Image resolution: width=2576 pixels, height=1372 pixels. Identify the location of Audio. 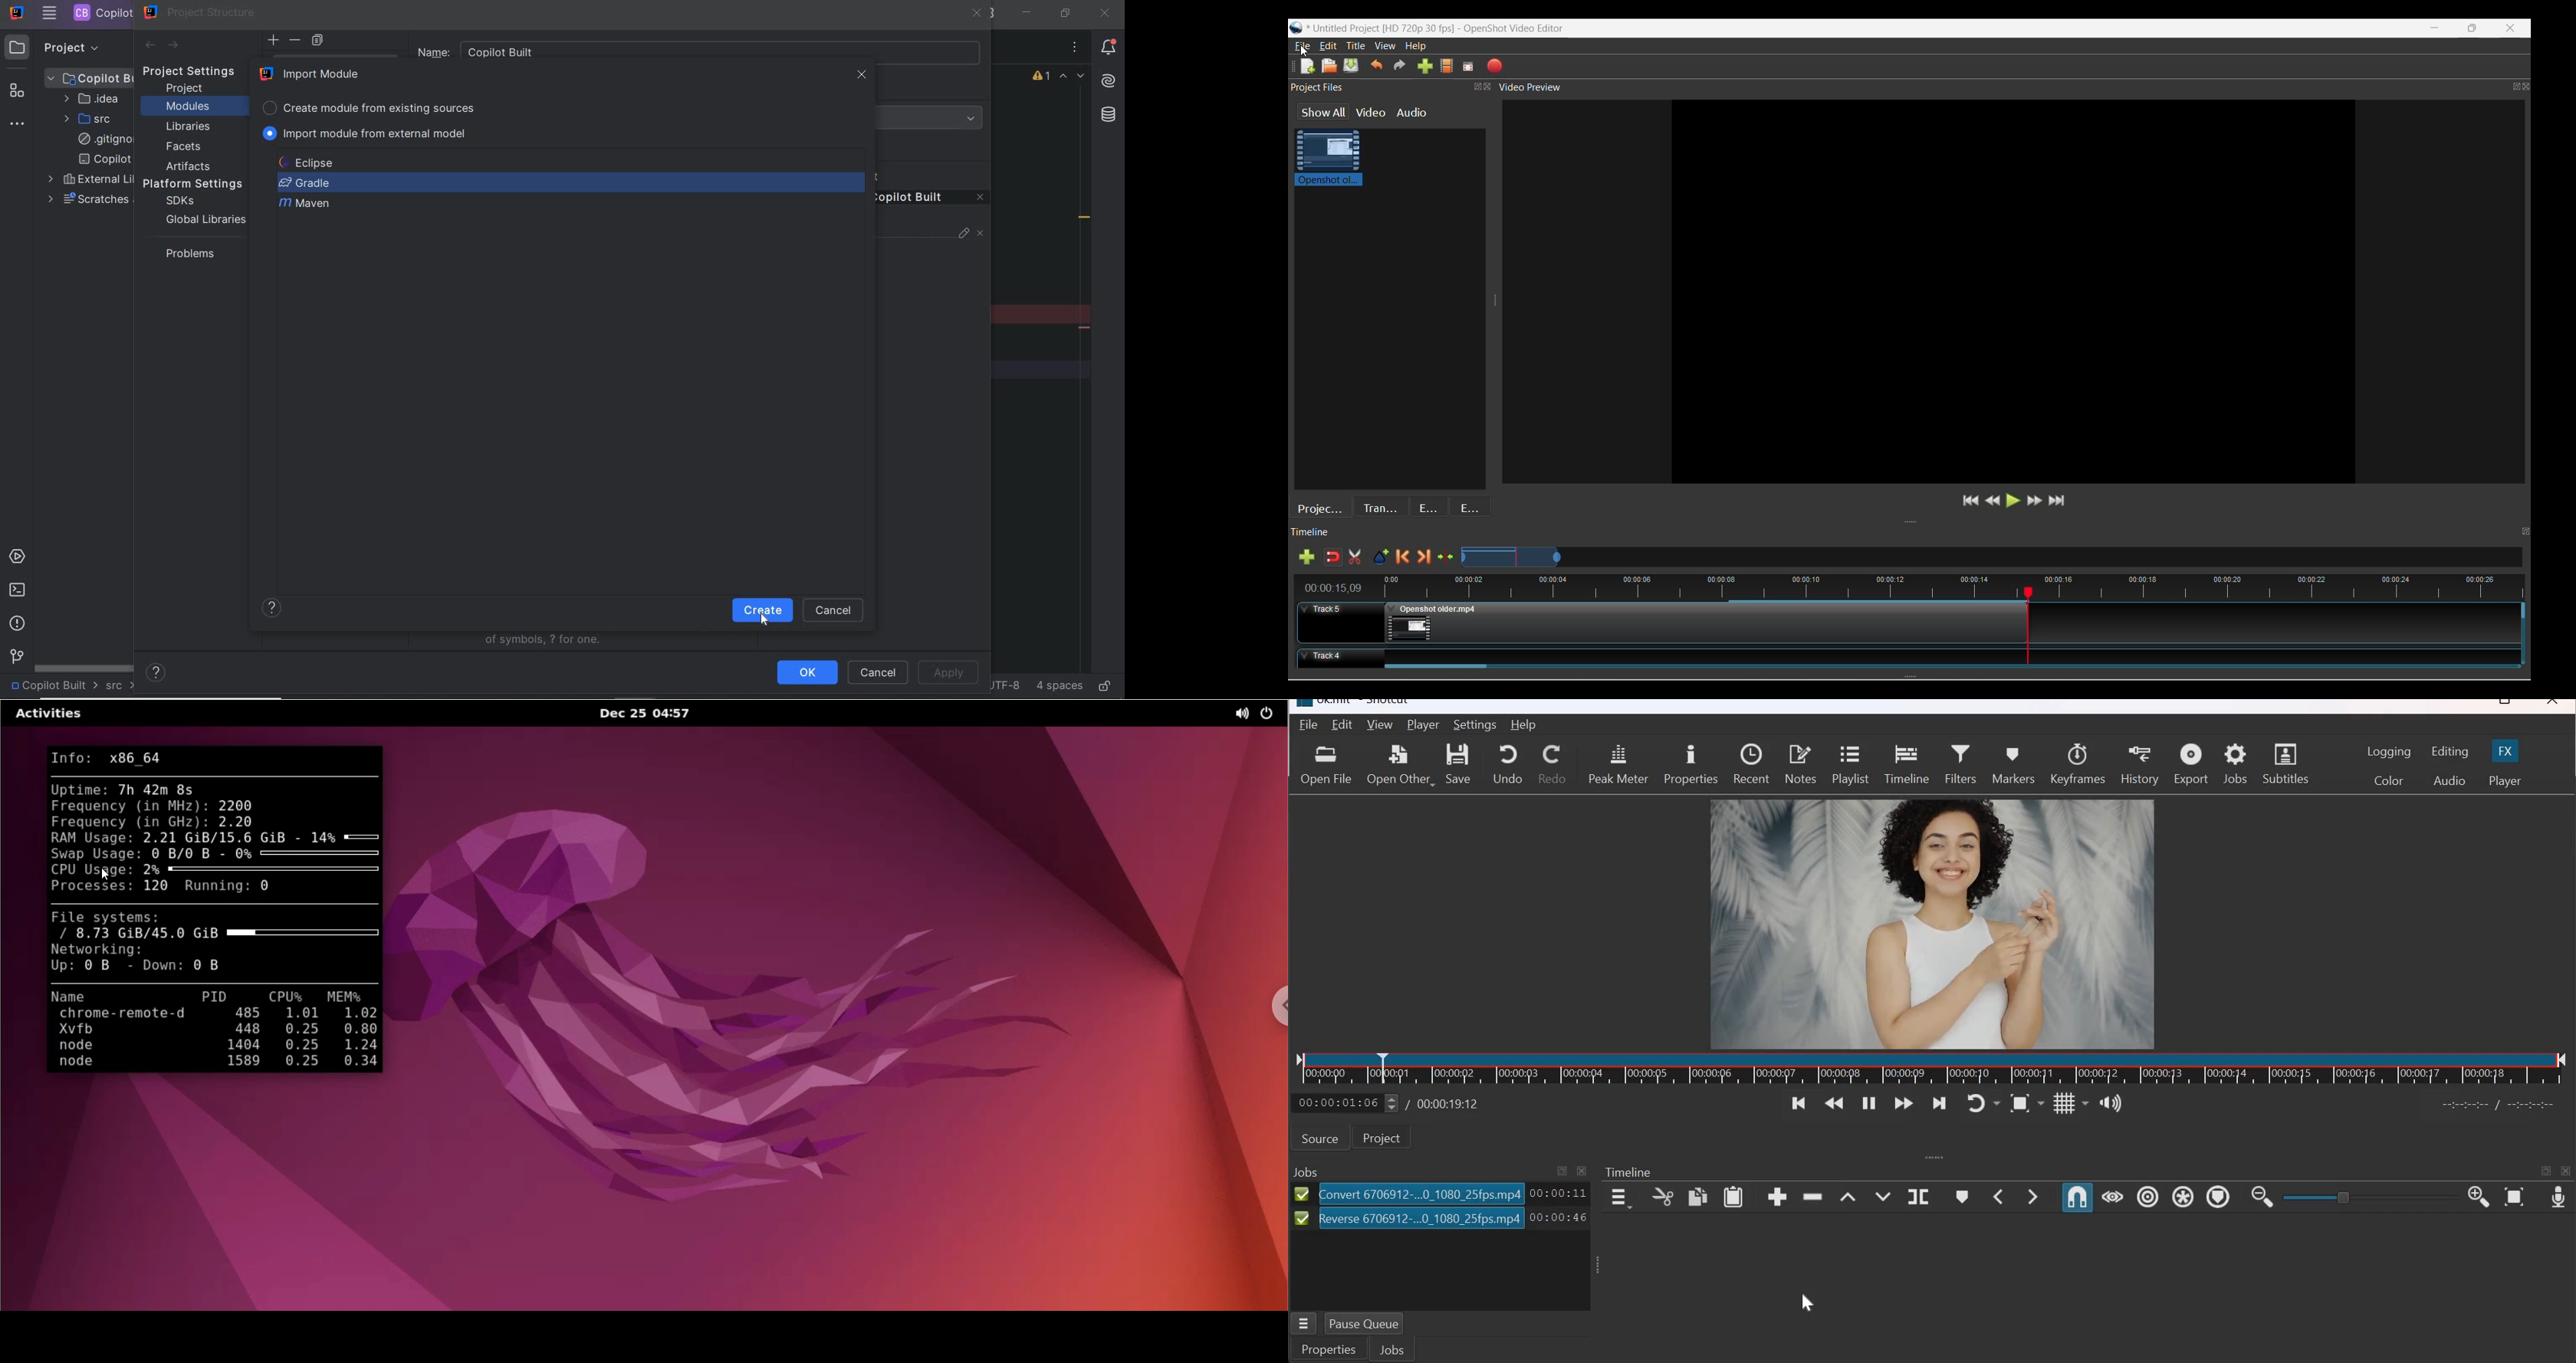
(2449, 781).